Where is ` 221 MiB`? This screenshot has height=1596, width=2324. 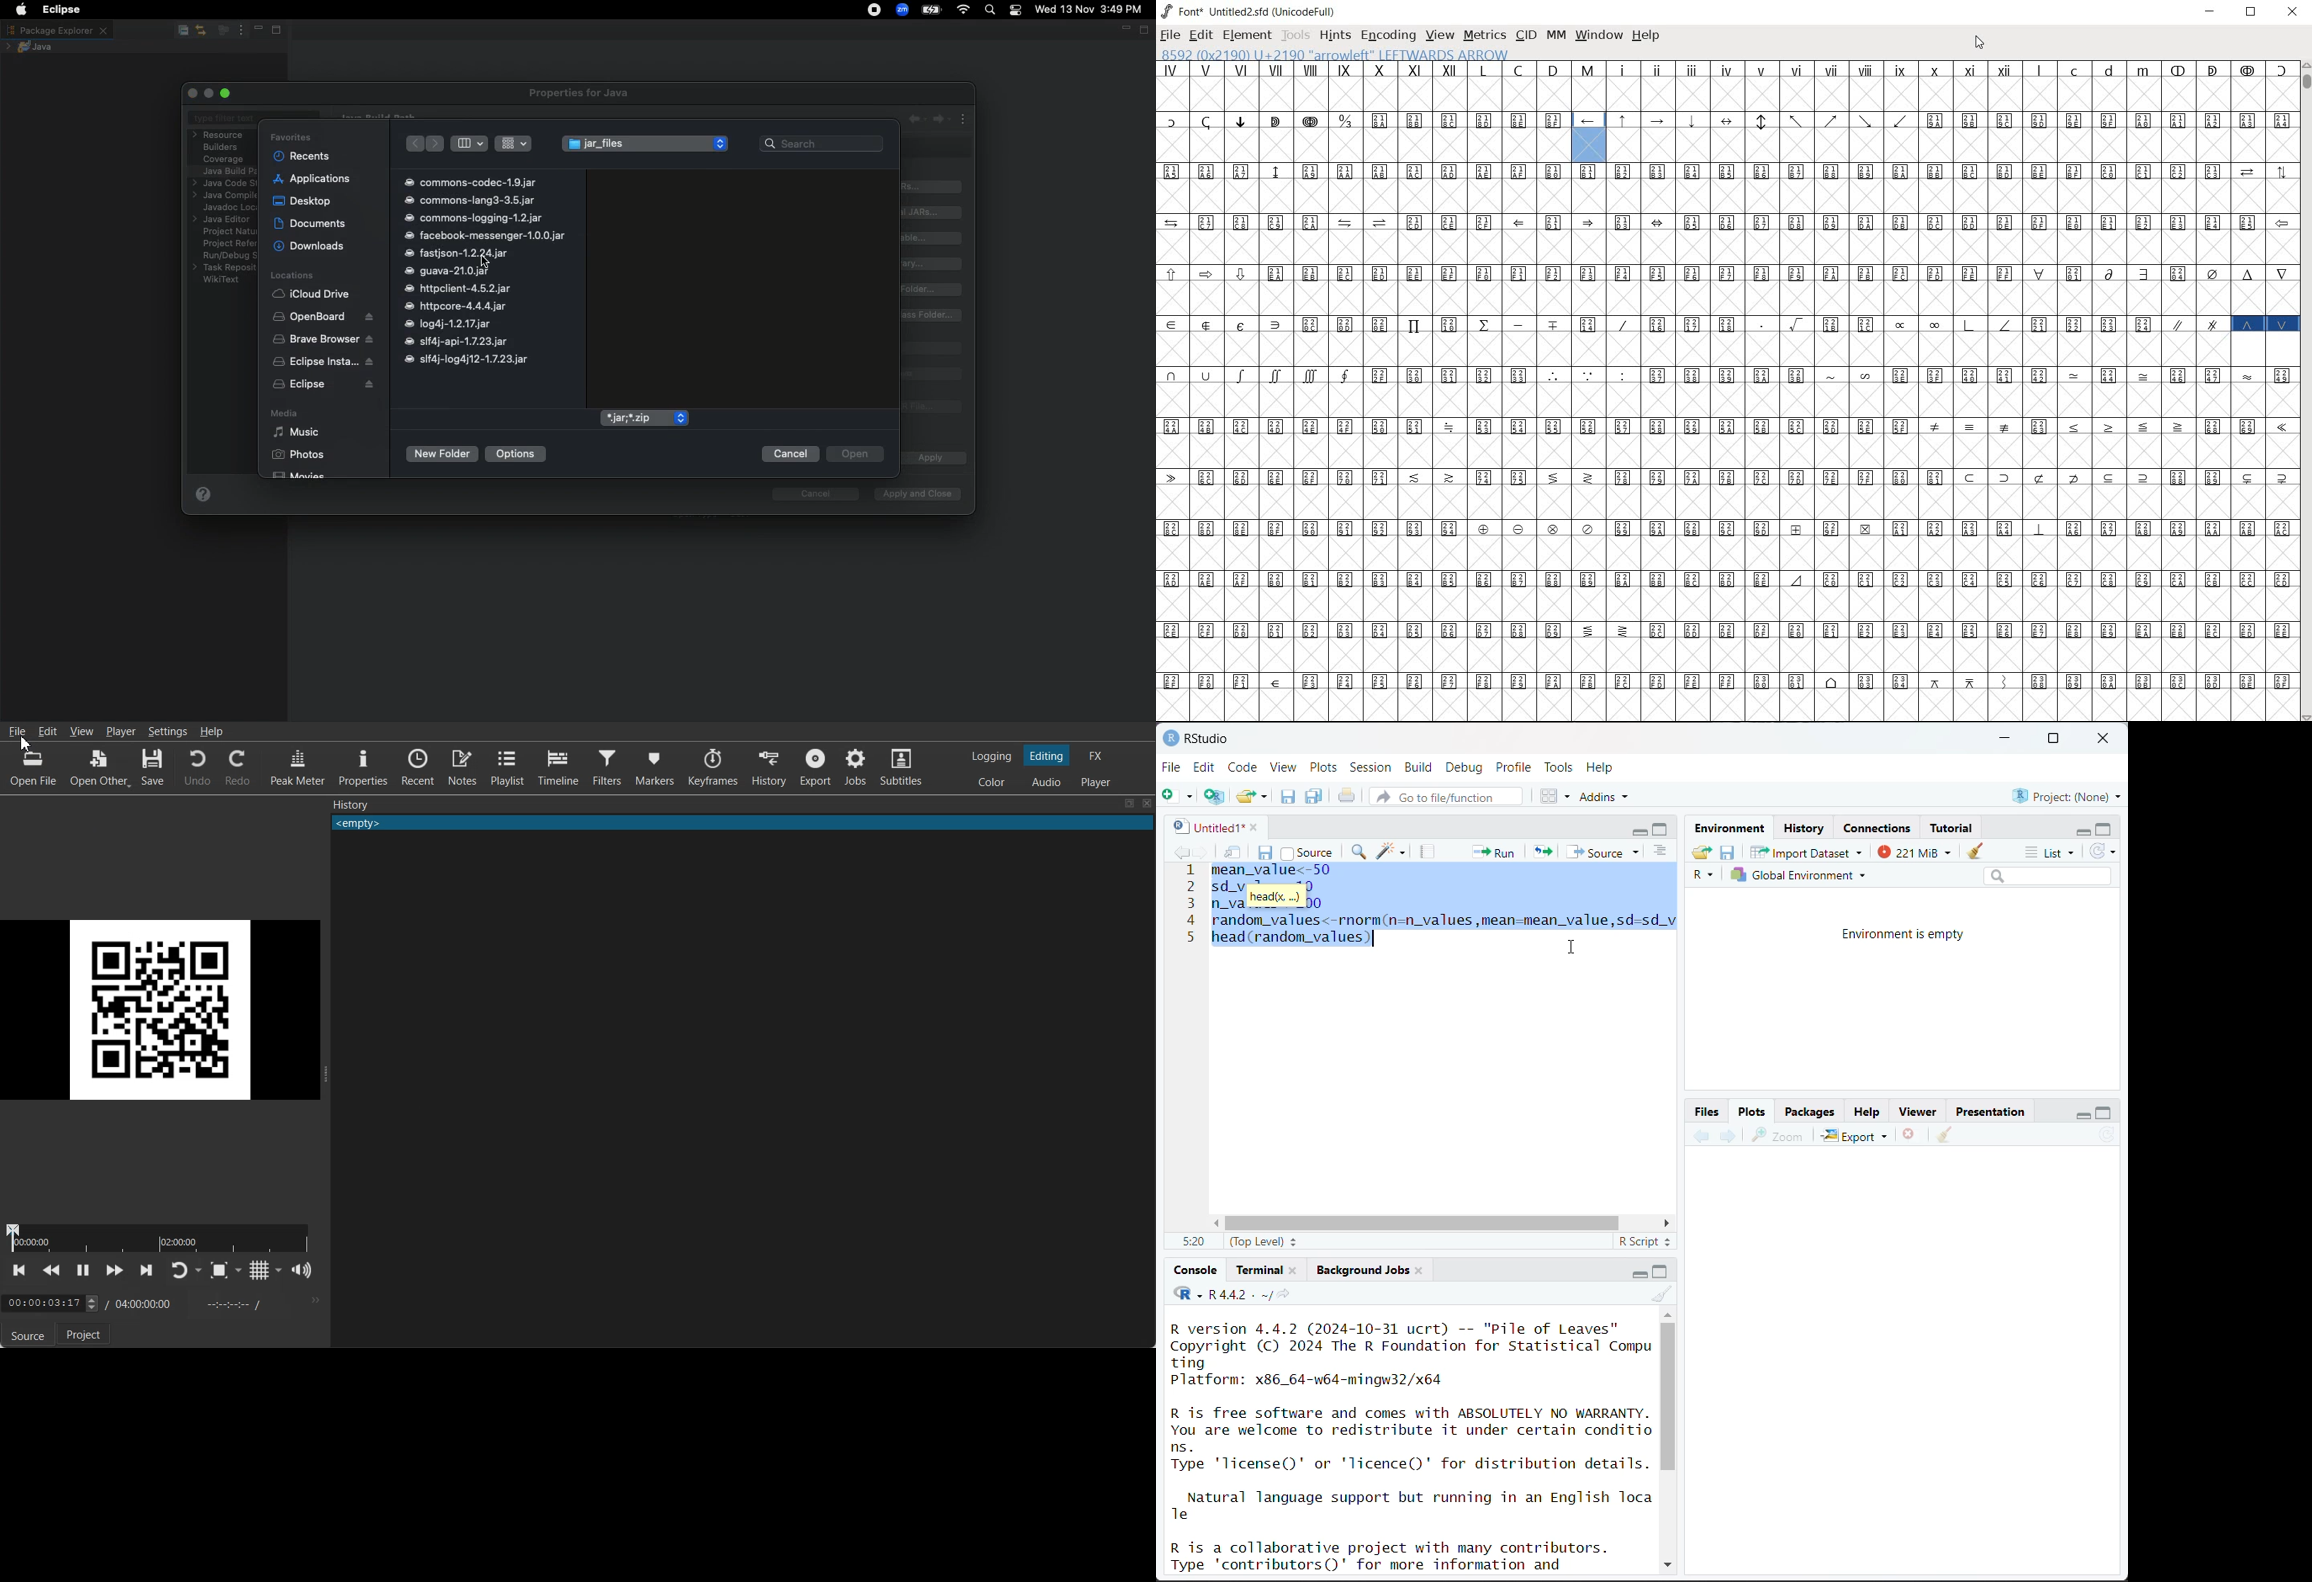
 221 MiB is located at coordinates (1912, 850).